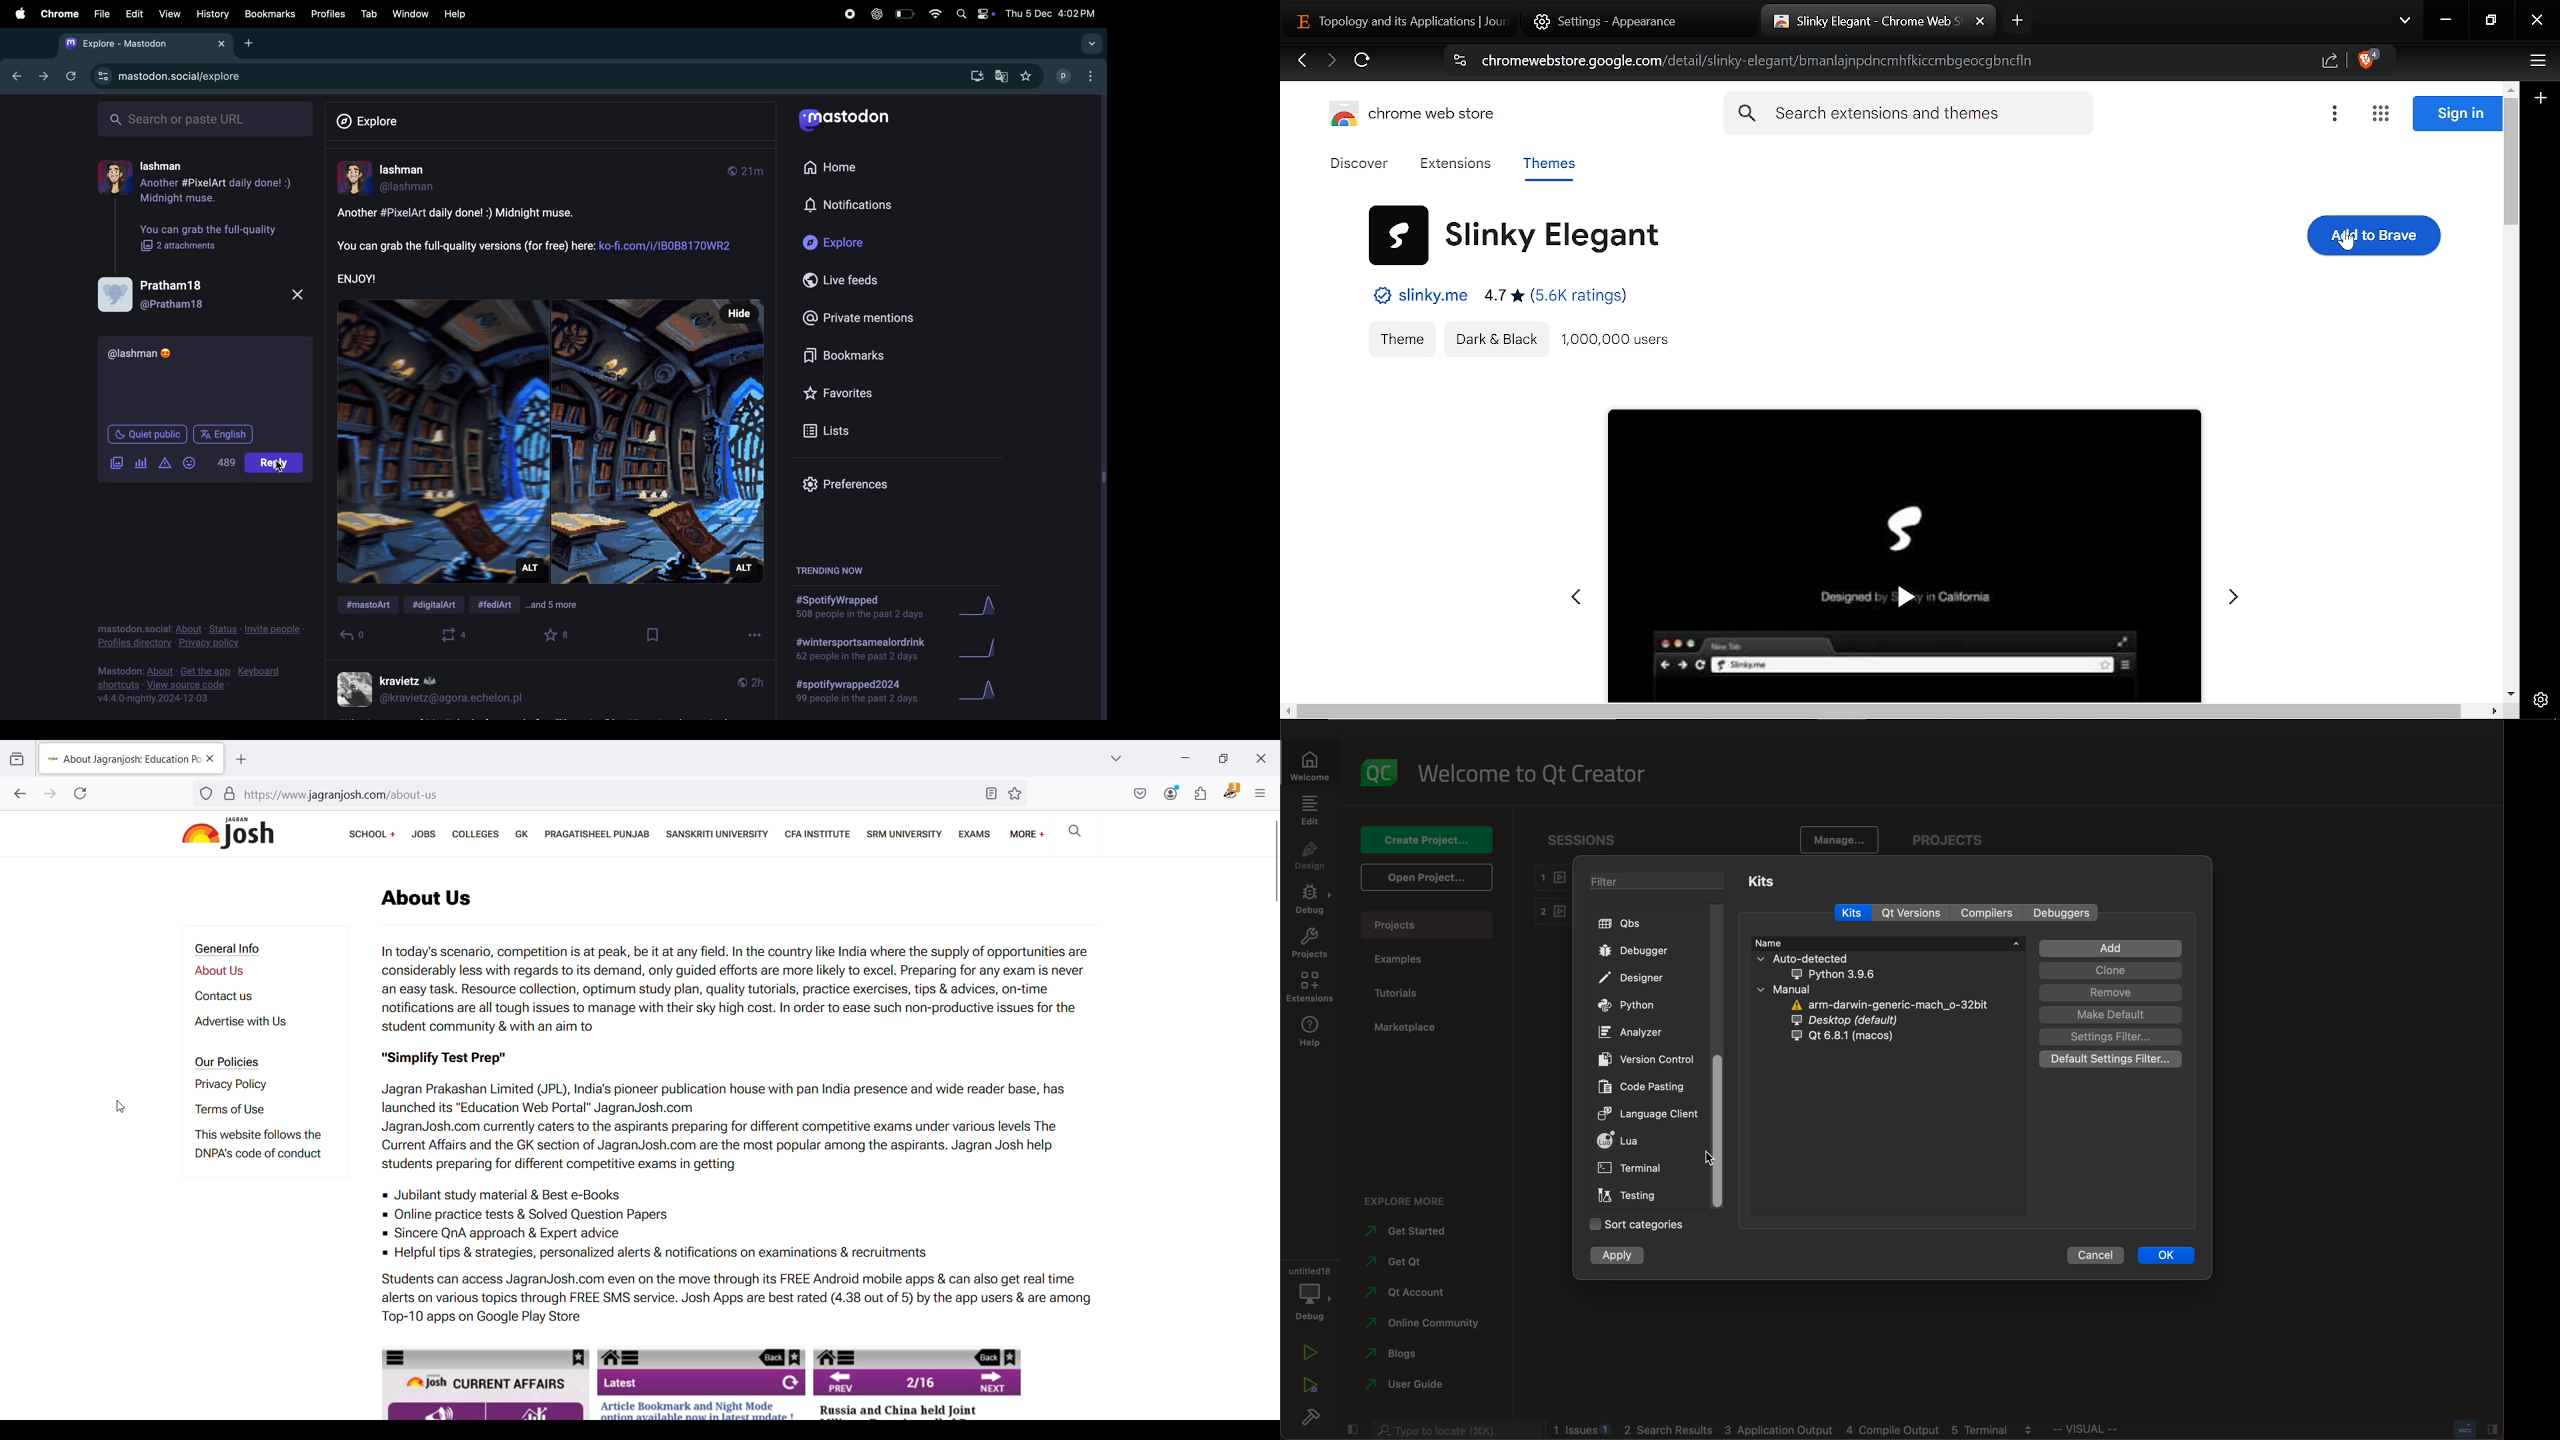 The width and height of the screenshot is (2576, 1456). What do you see at coordinates (243, 834) in the screenshot?
I see `Jagran josh logo` at bounding box center [243, 834].